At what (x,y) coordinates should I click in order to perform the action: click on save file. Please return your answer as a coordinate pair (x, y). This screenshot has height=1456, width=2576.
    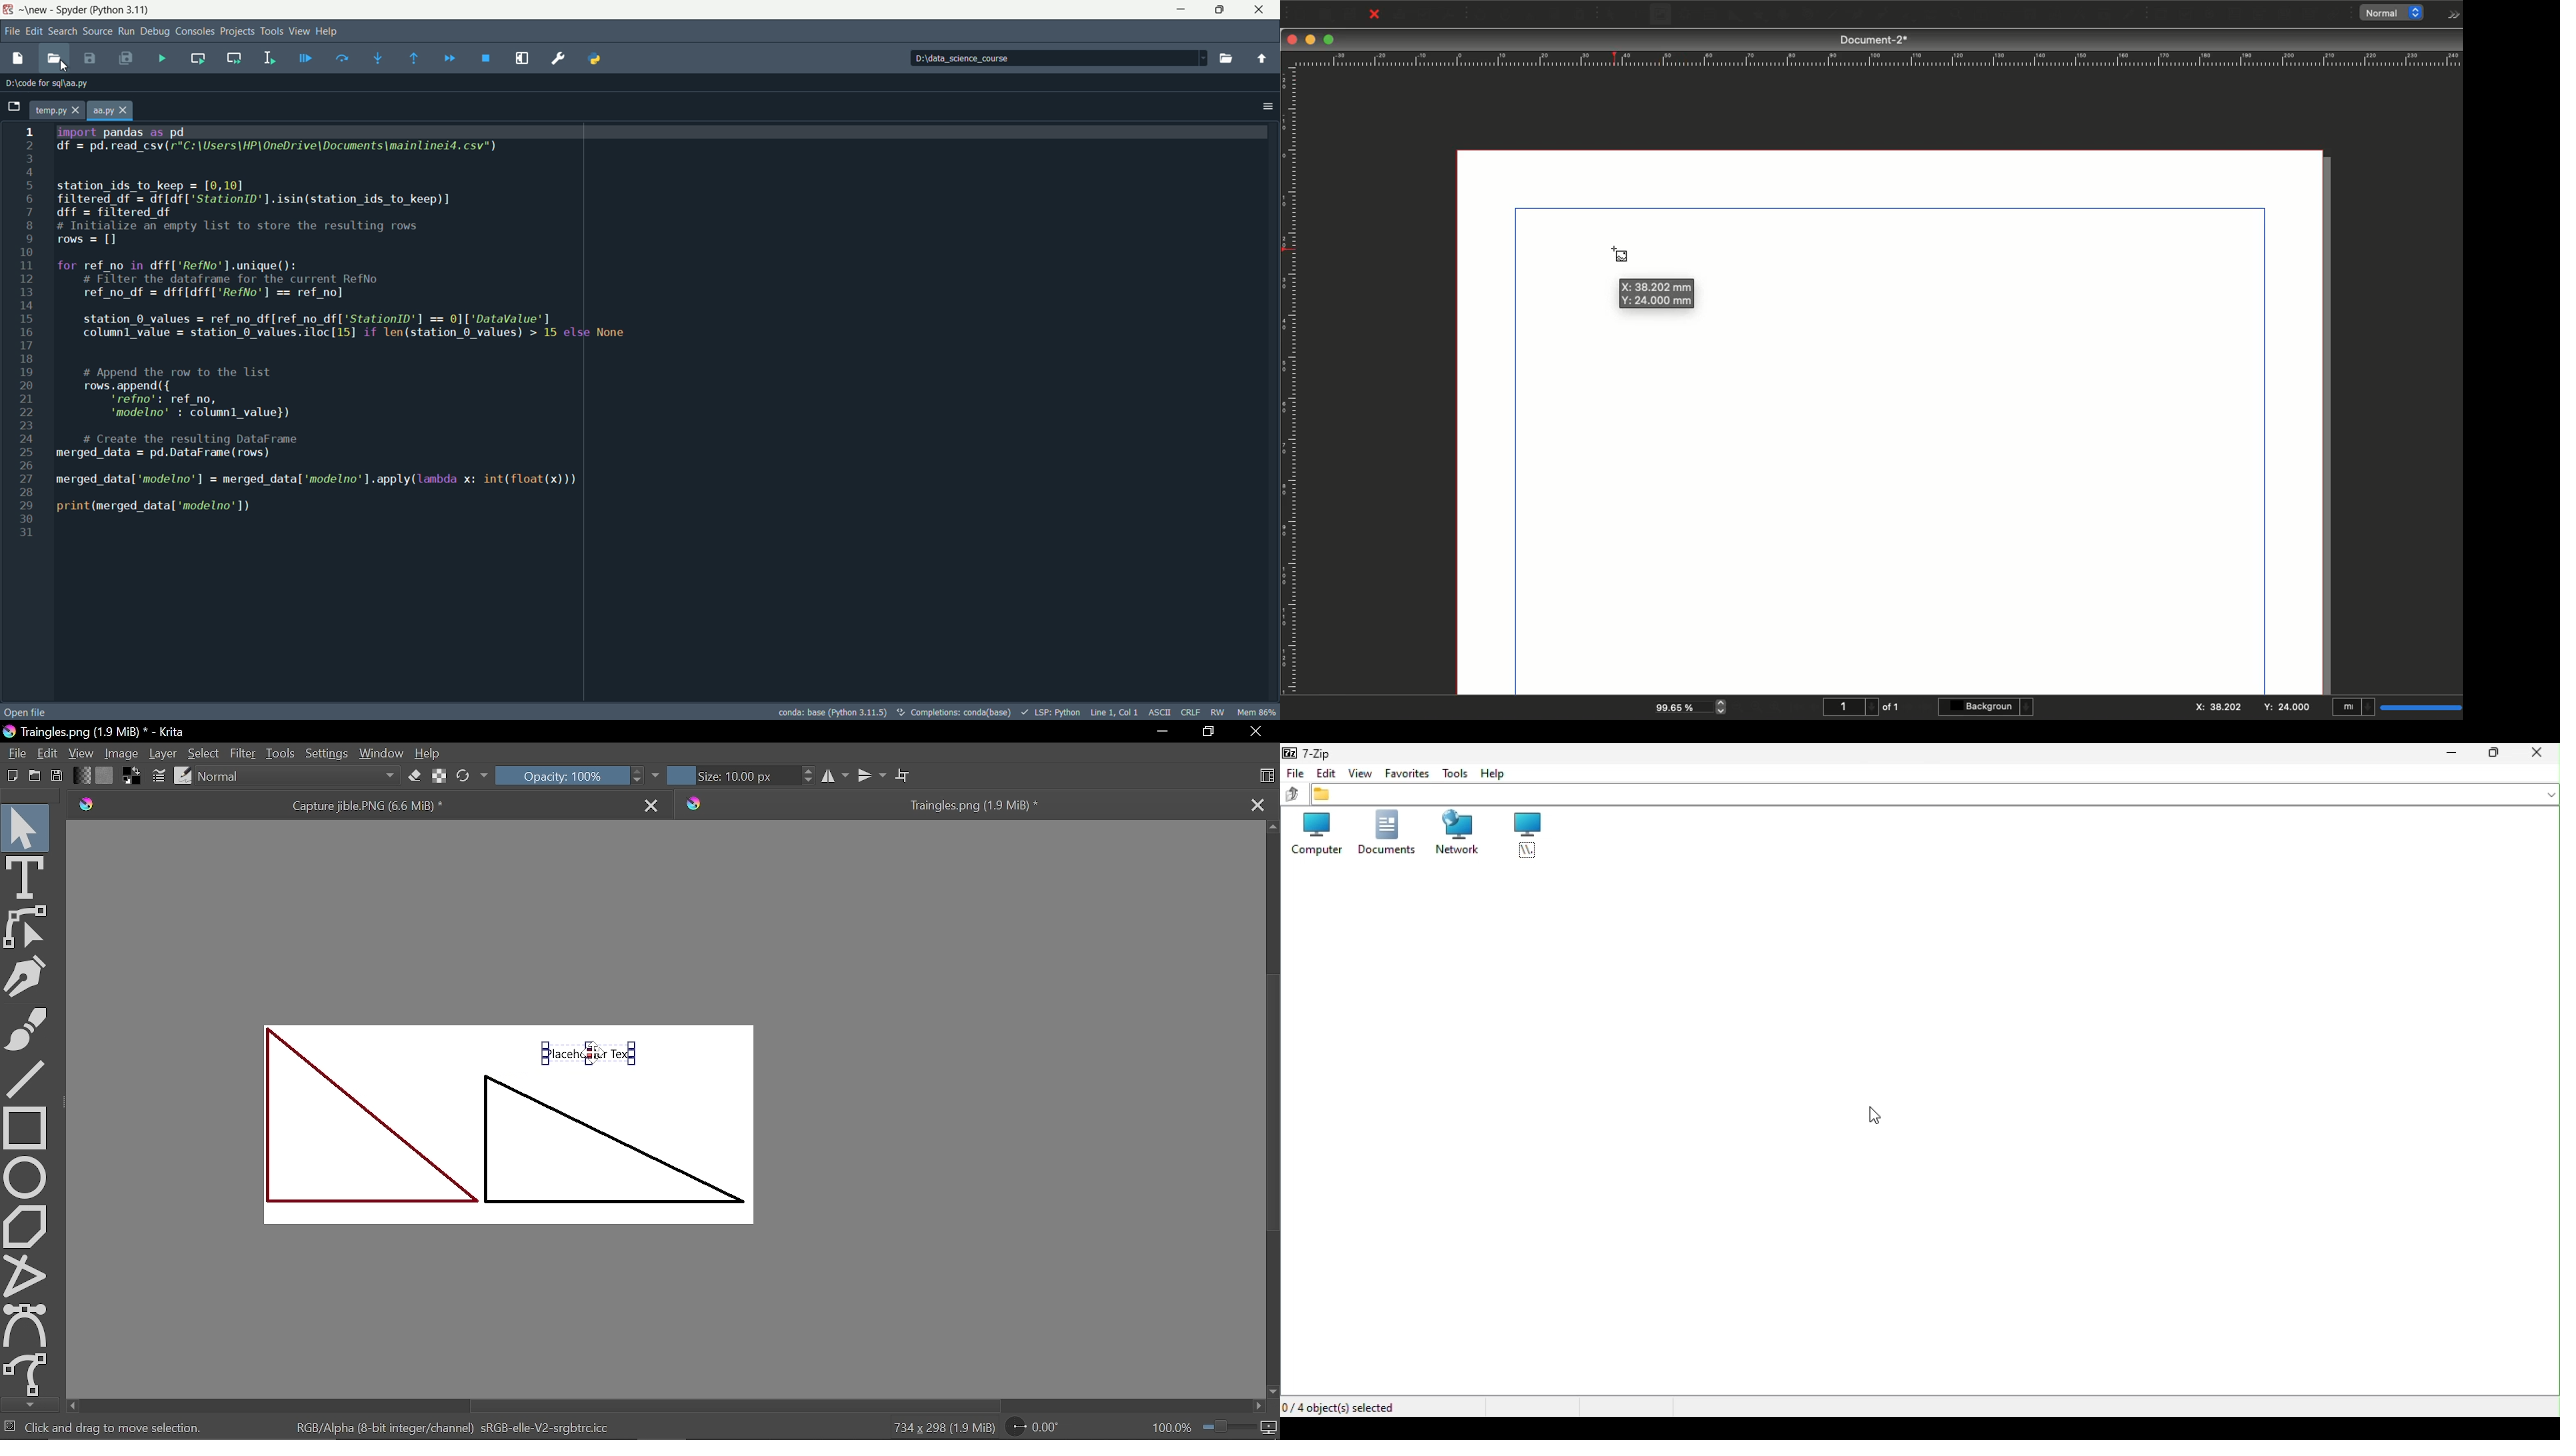
    Looking at the image, I should click on (89, 59).